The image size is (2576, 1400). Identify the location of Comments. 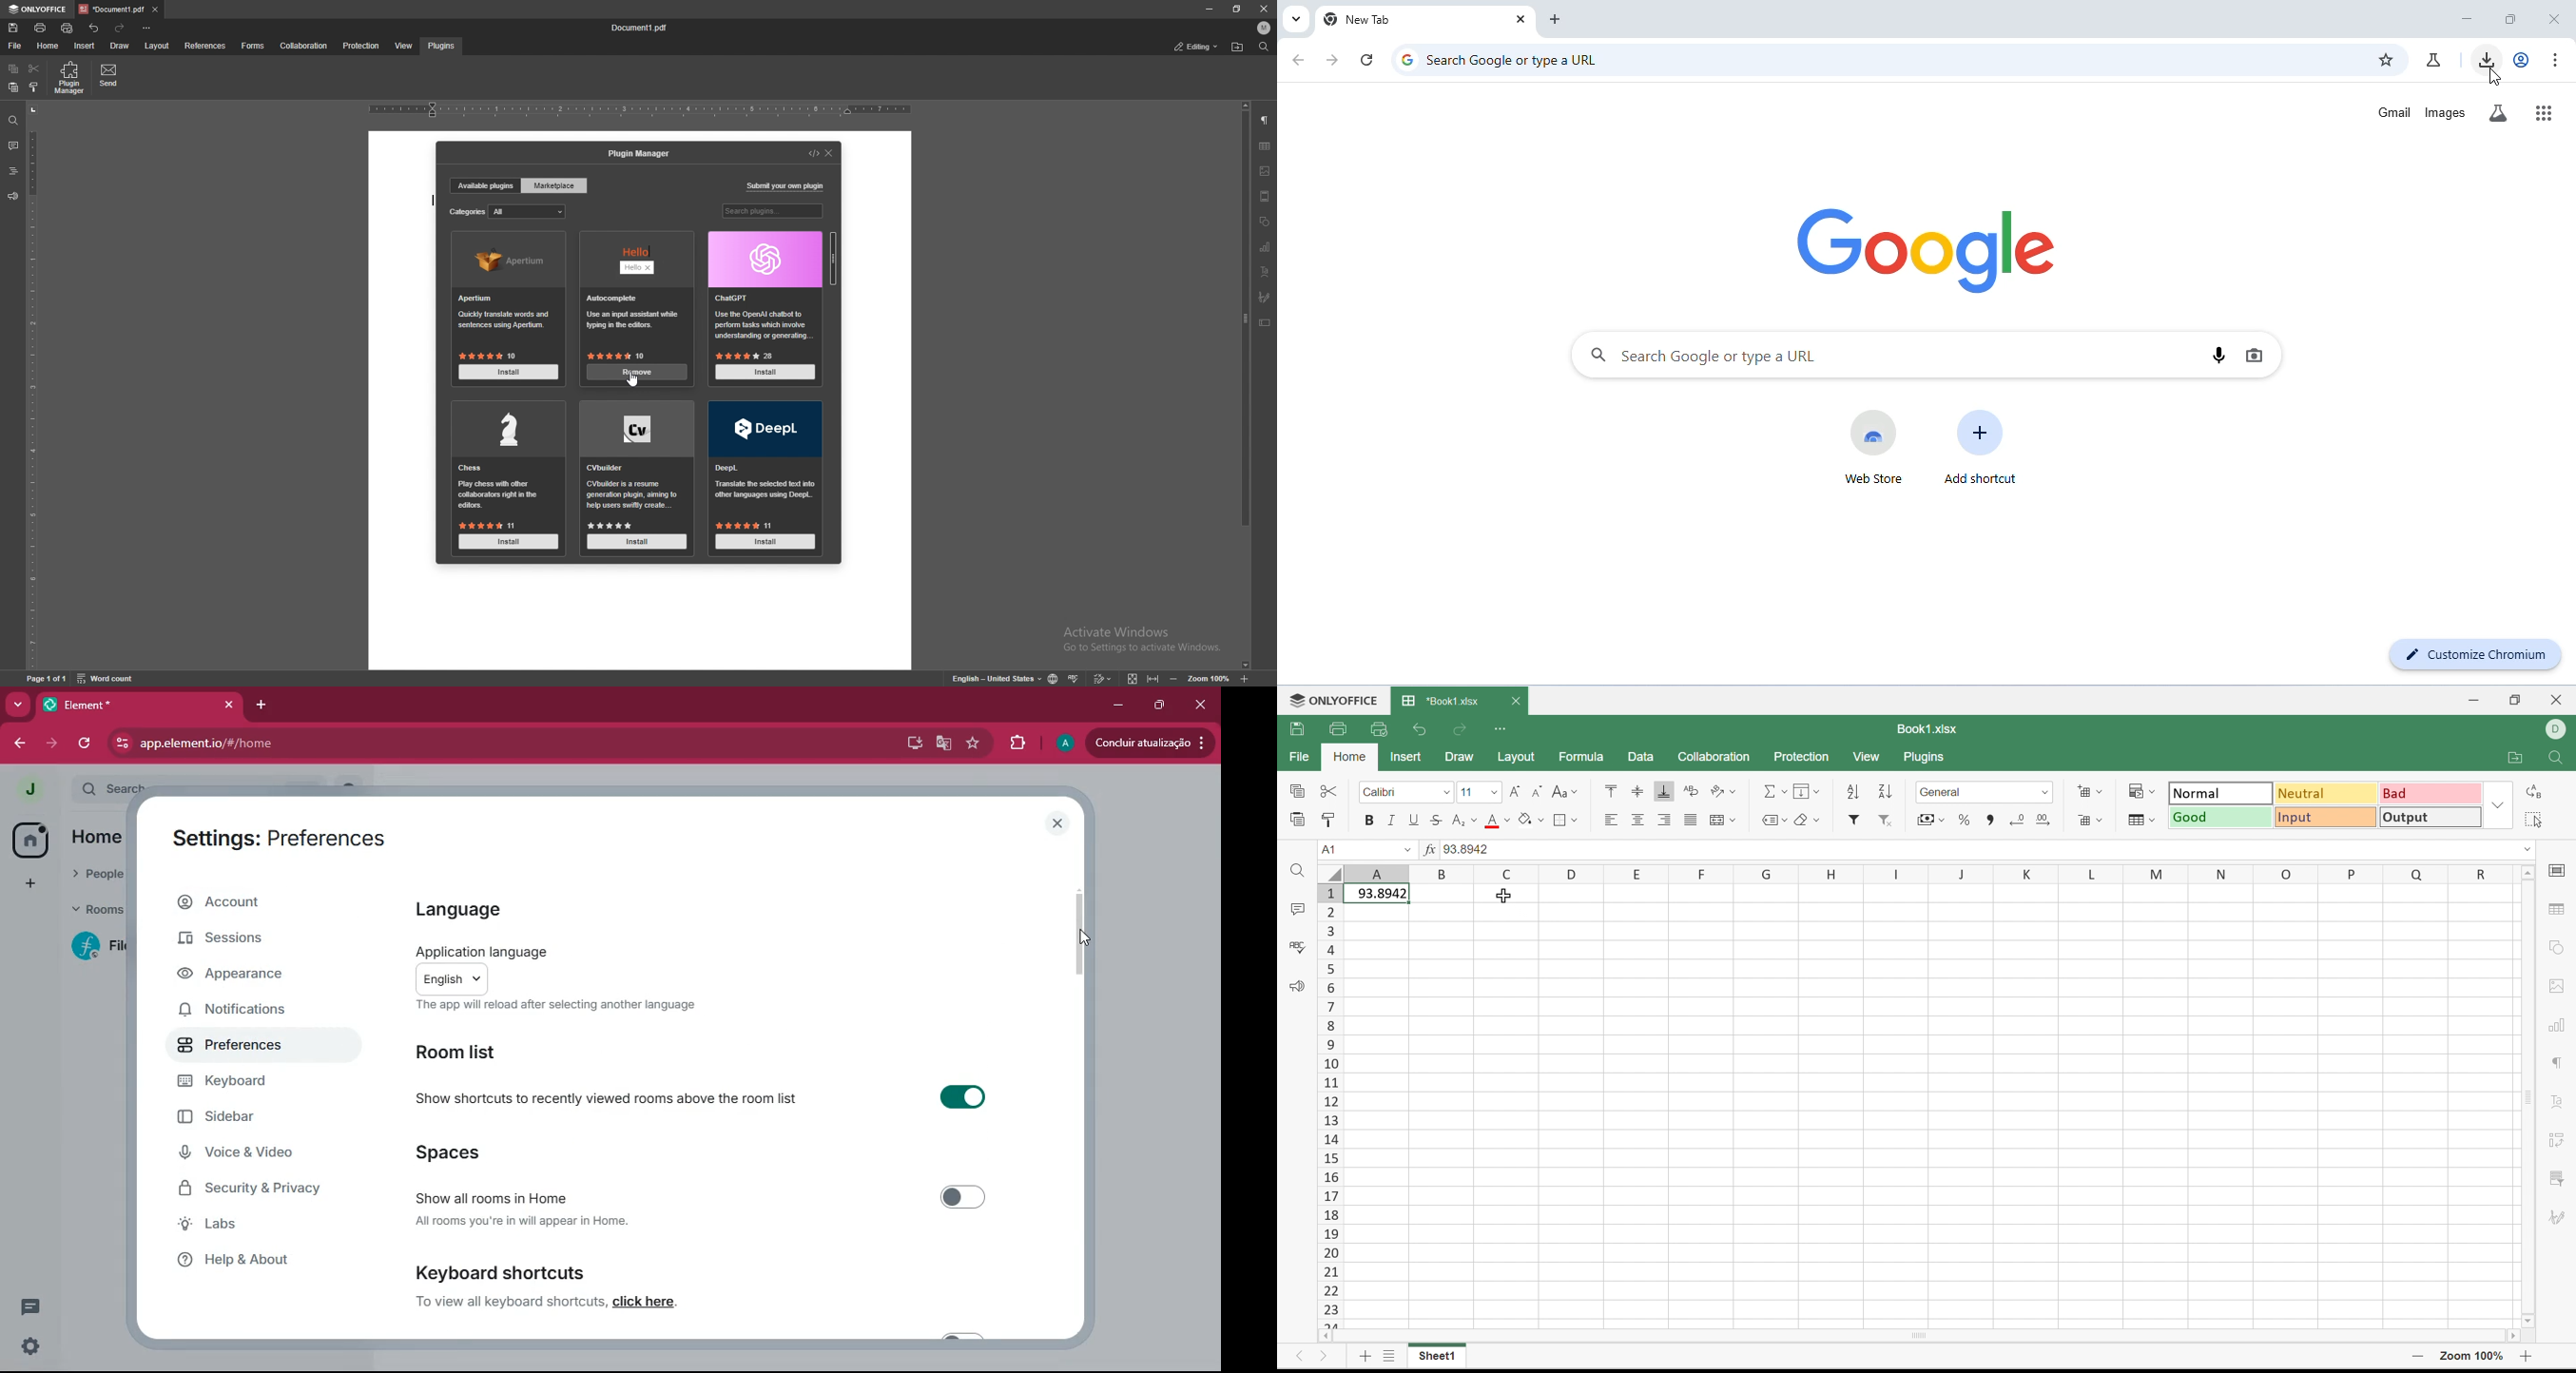
(1296, 910).